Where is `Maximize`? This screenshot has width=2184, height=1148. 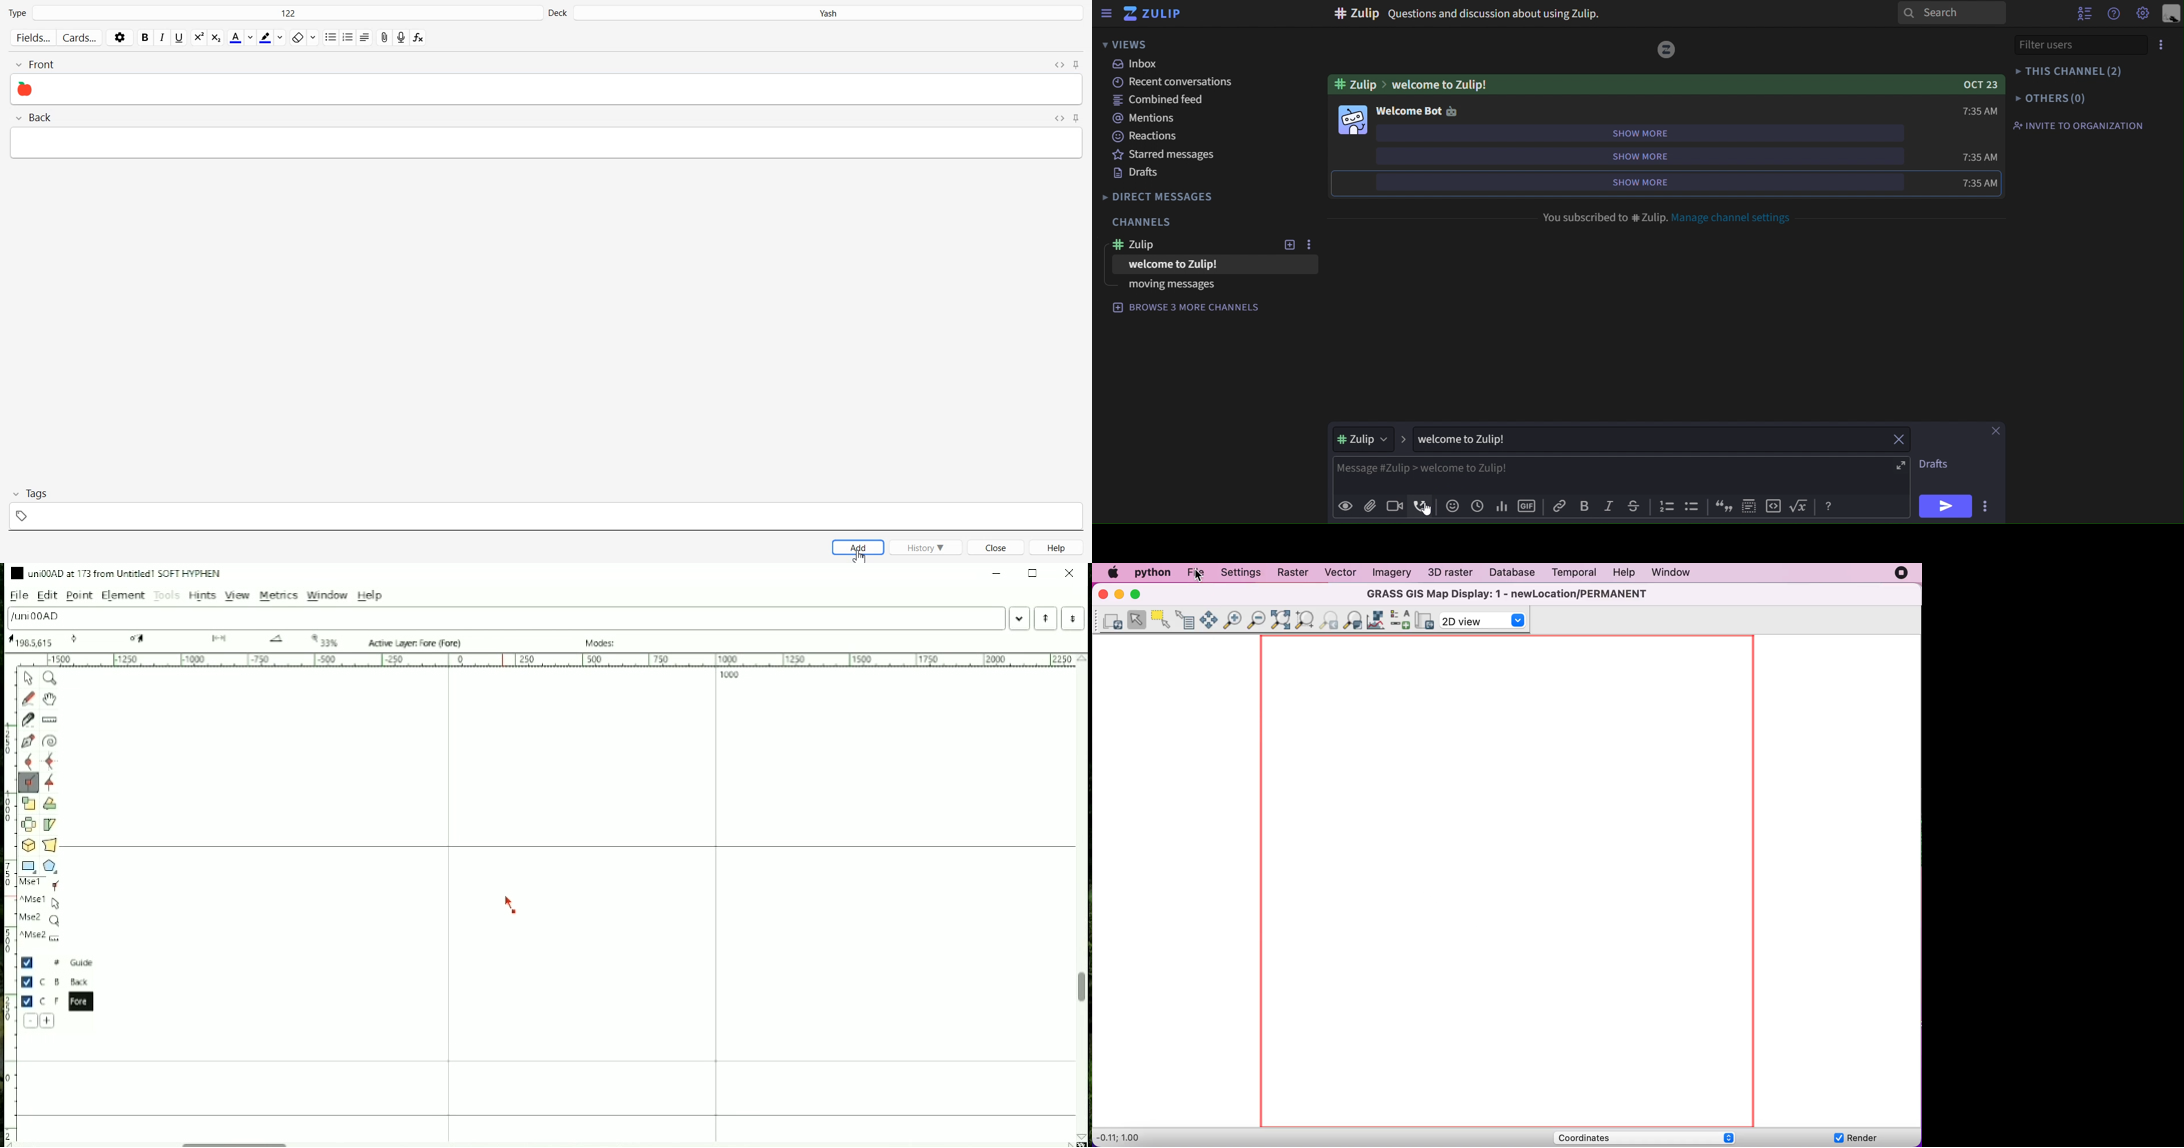
Maximize is located at coordinates (1033, 573).